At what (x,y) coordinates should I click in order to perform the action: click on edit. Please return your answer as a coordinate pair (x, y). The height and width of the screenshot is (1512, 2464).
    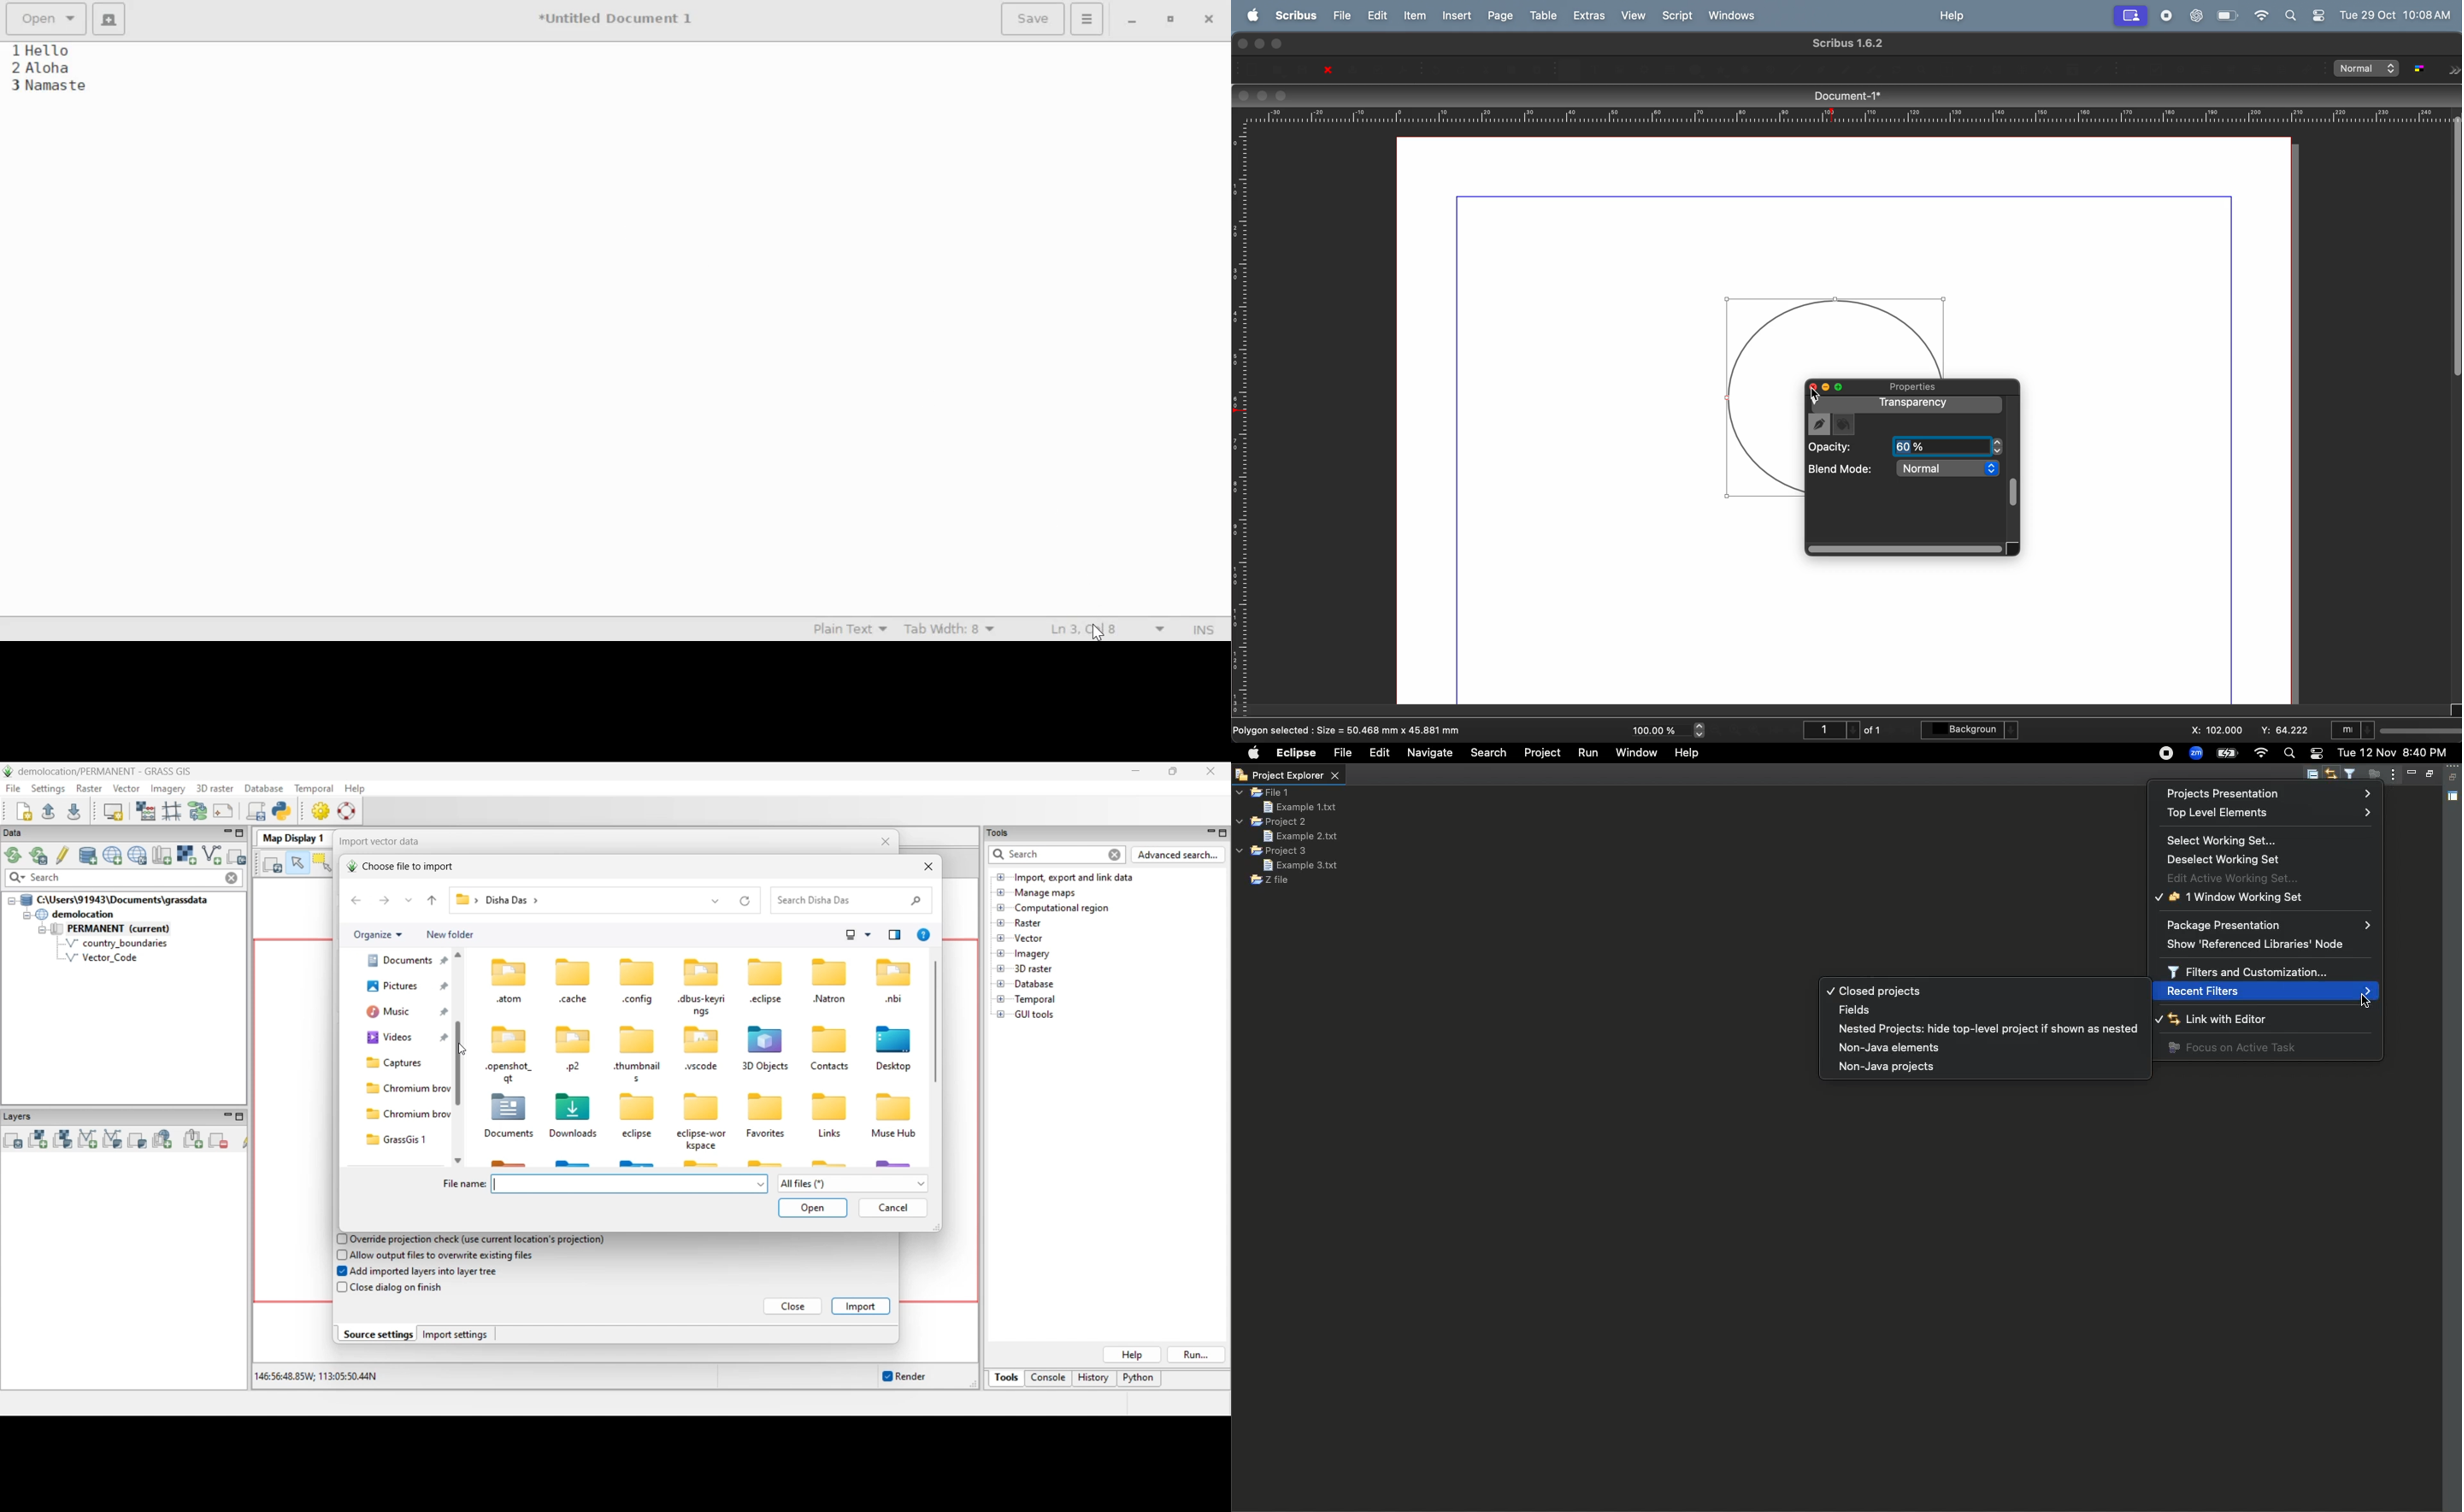
    Looking at the image, I should click on (1374, 16).